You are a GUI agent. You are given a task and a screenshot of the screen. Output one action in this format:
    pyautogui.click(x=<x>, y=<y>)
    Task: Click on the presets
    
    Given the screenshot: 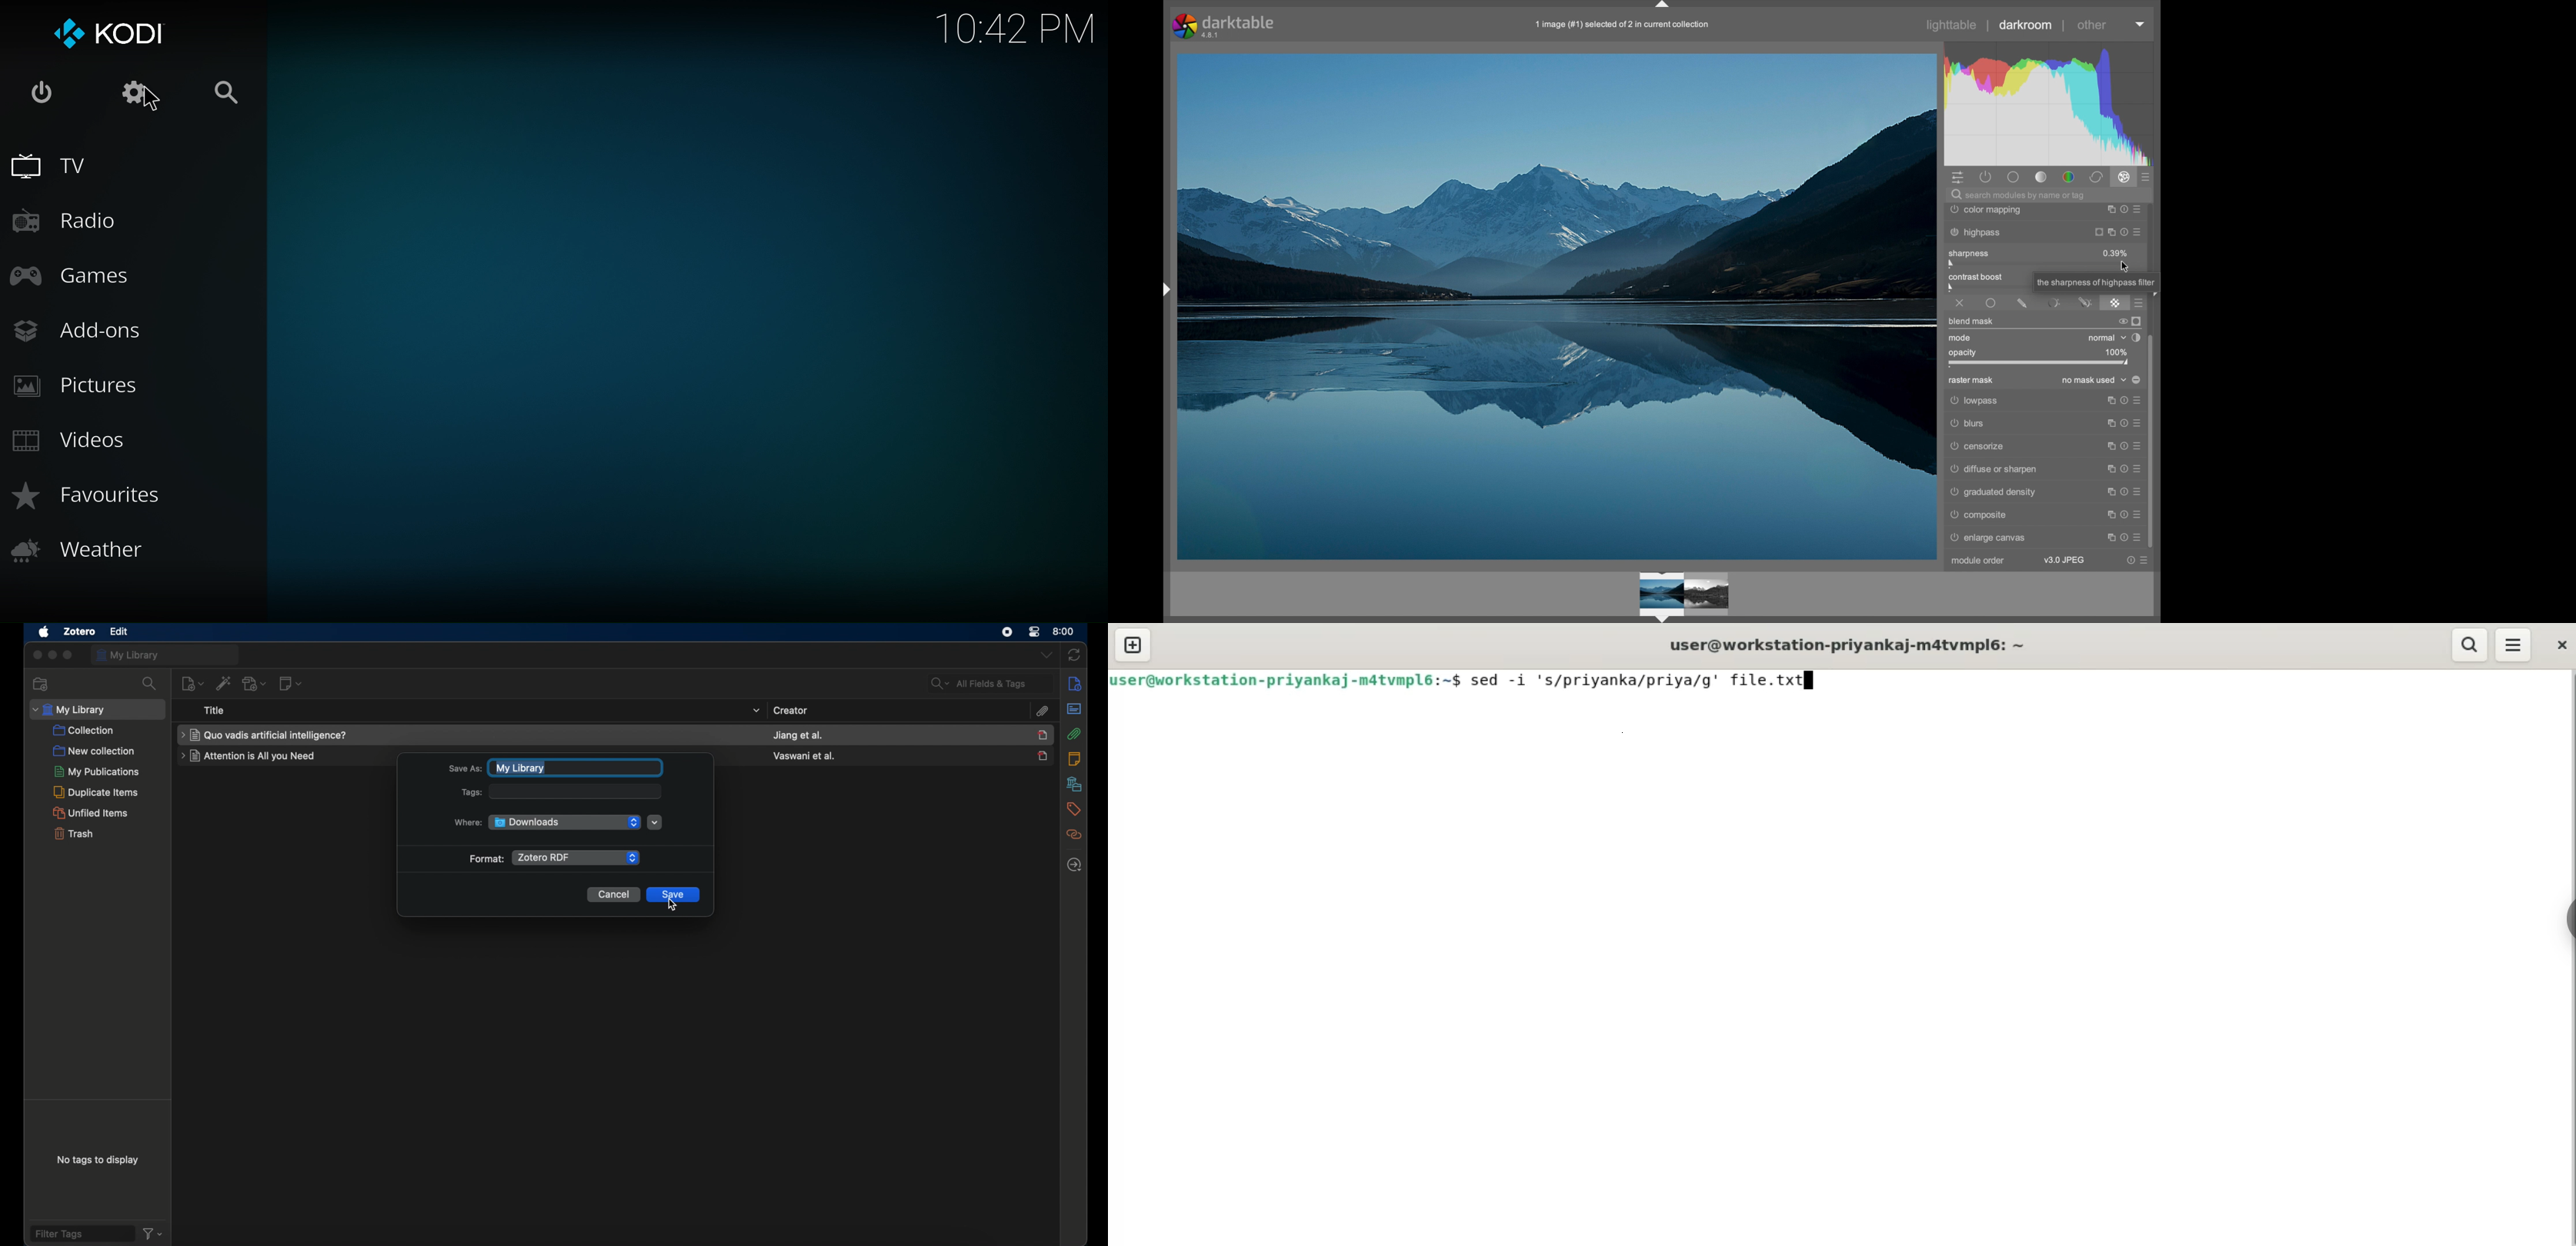 What is the action you would take?
    pyautogui.click(x=2146, y=178)
    